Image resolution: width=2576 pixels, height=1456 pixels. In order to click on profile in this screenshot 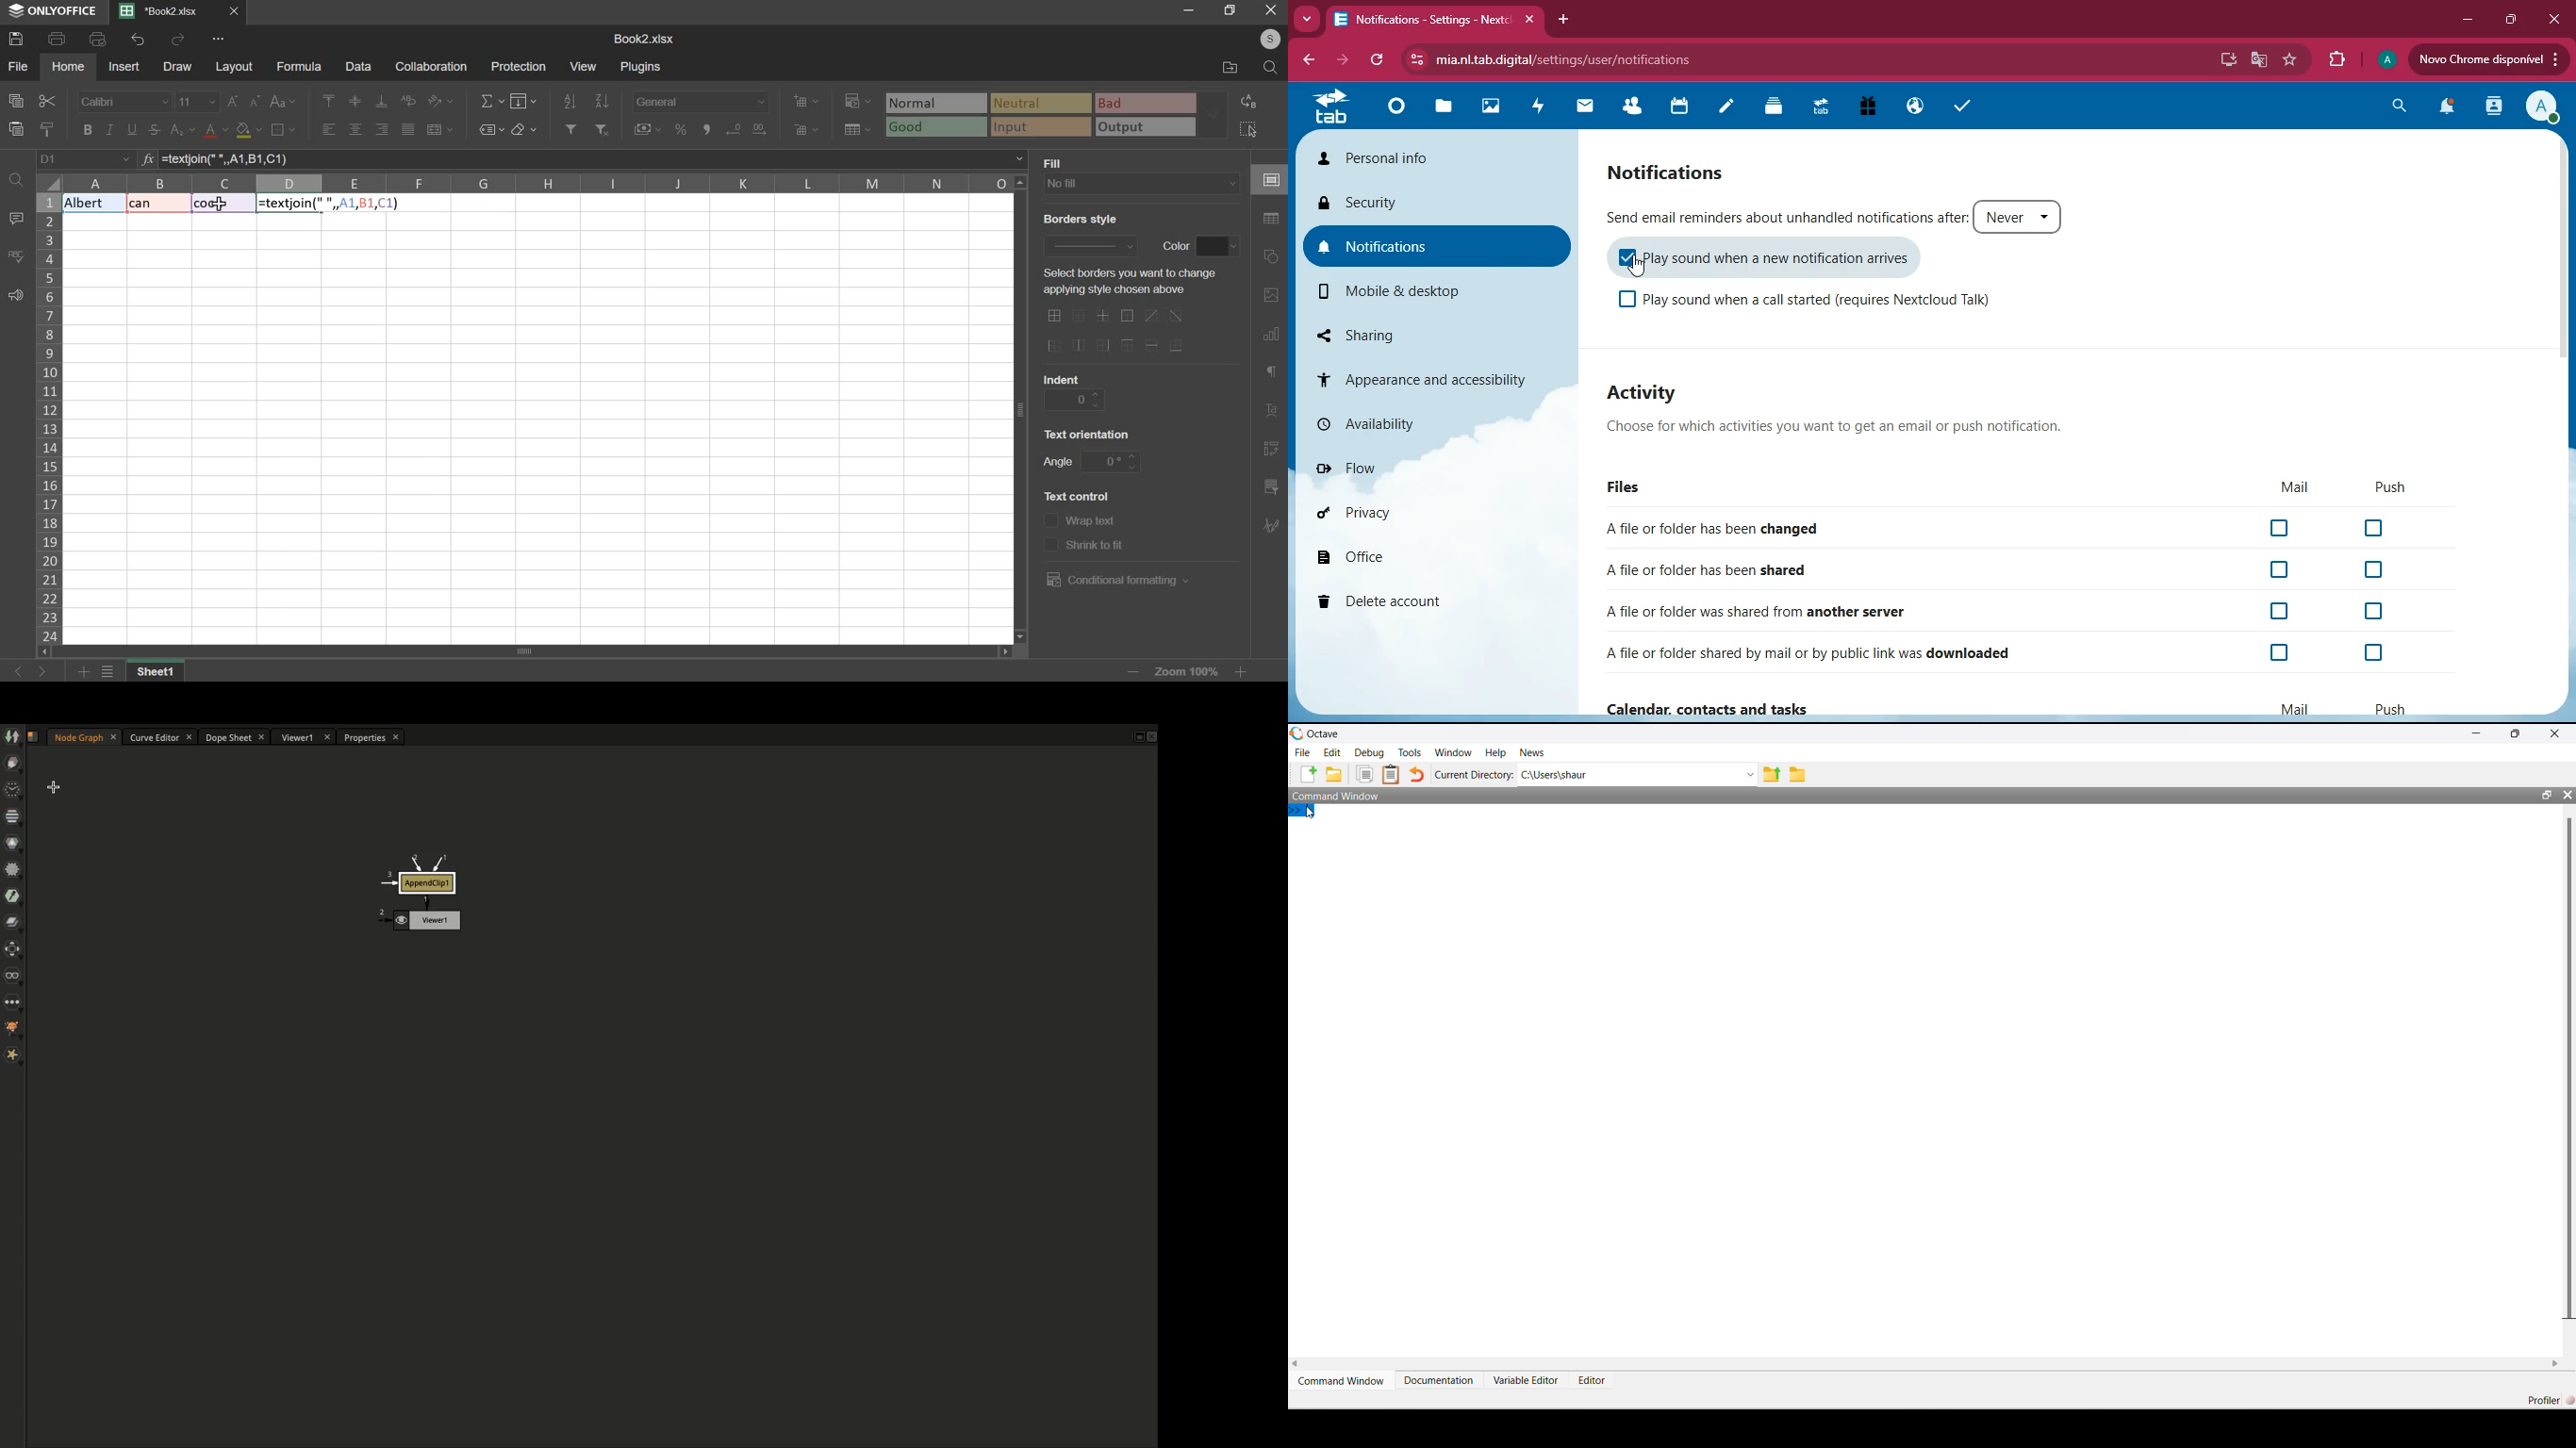, I will do `click(2385, 62)`.